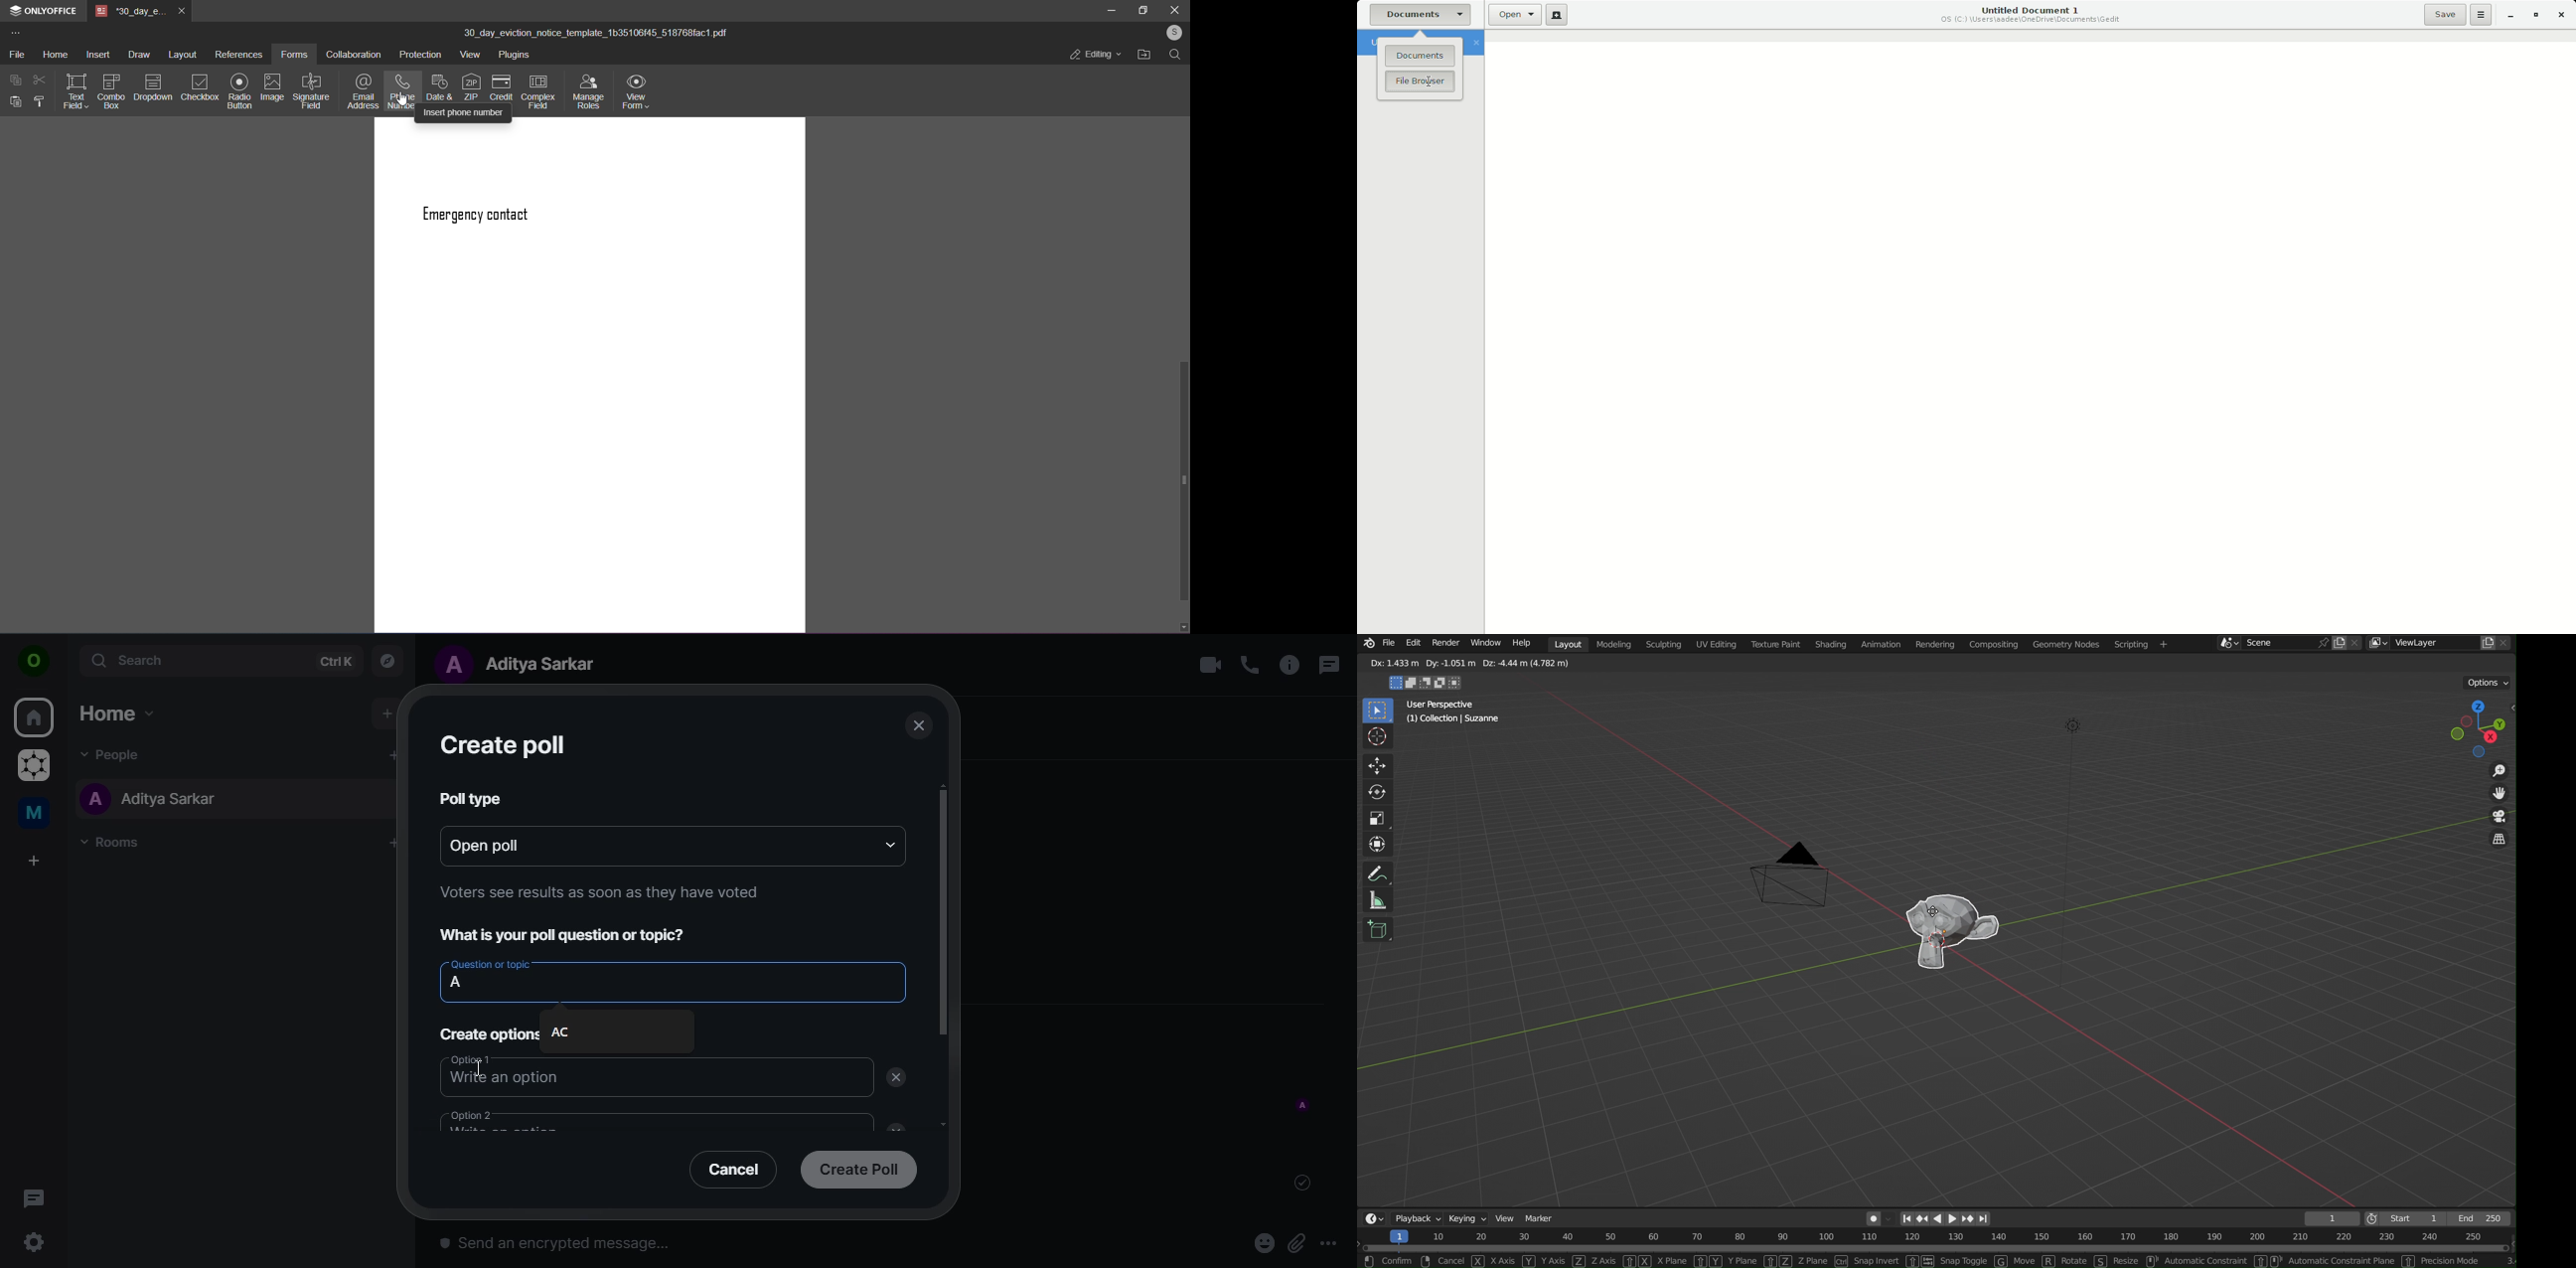  What do you see at coordinates (1743, 1262) in the screenshot?
I see `Y plane` at bounding box center [1743, 1262].